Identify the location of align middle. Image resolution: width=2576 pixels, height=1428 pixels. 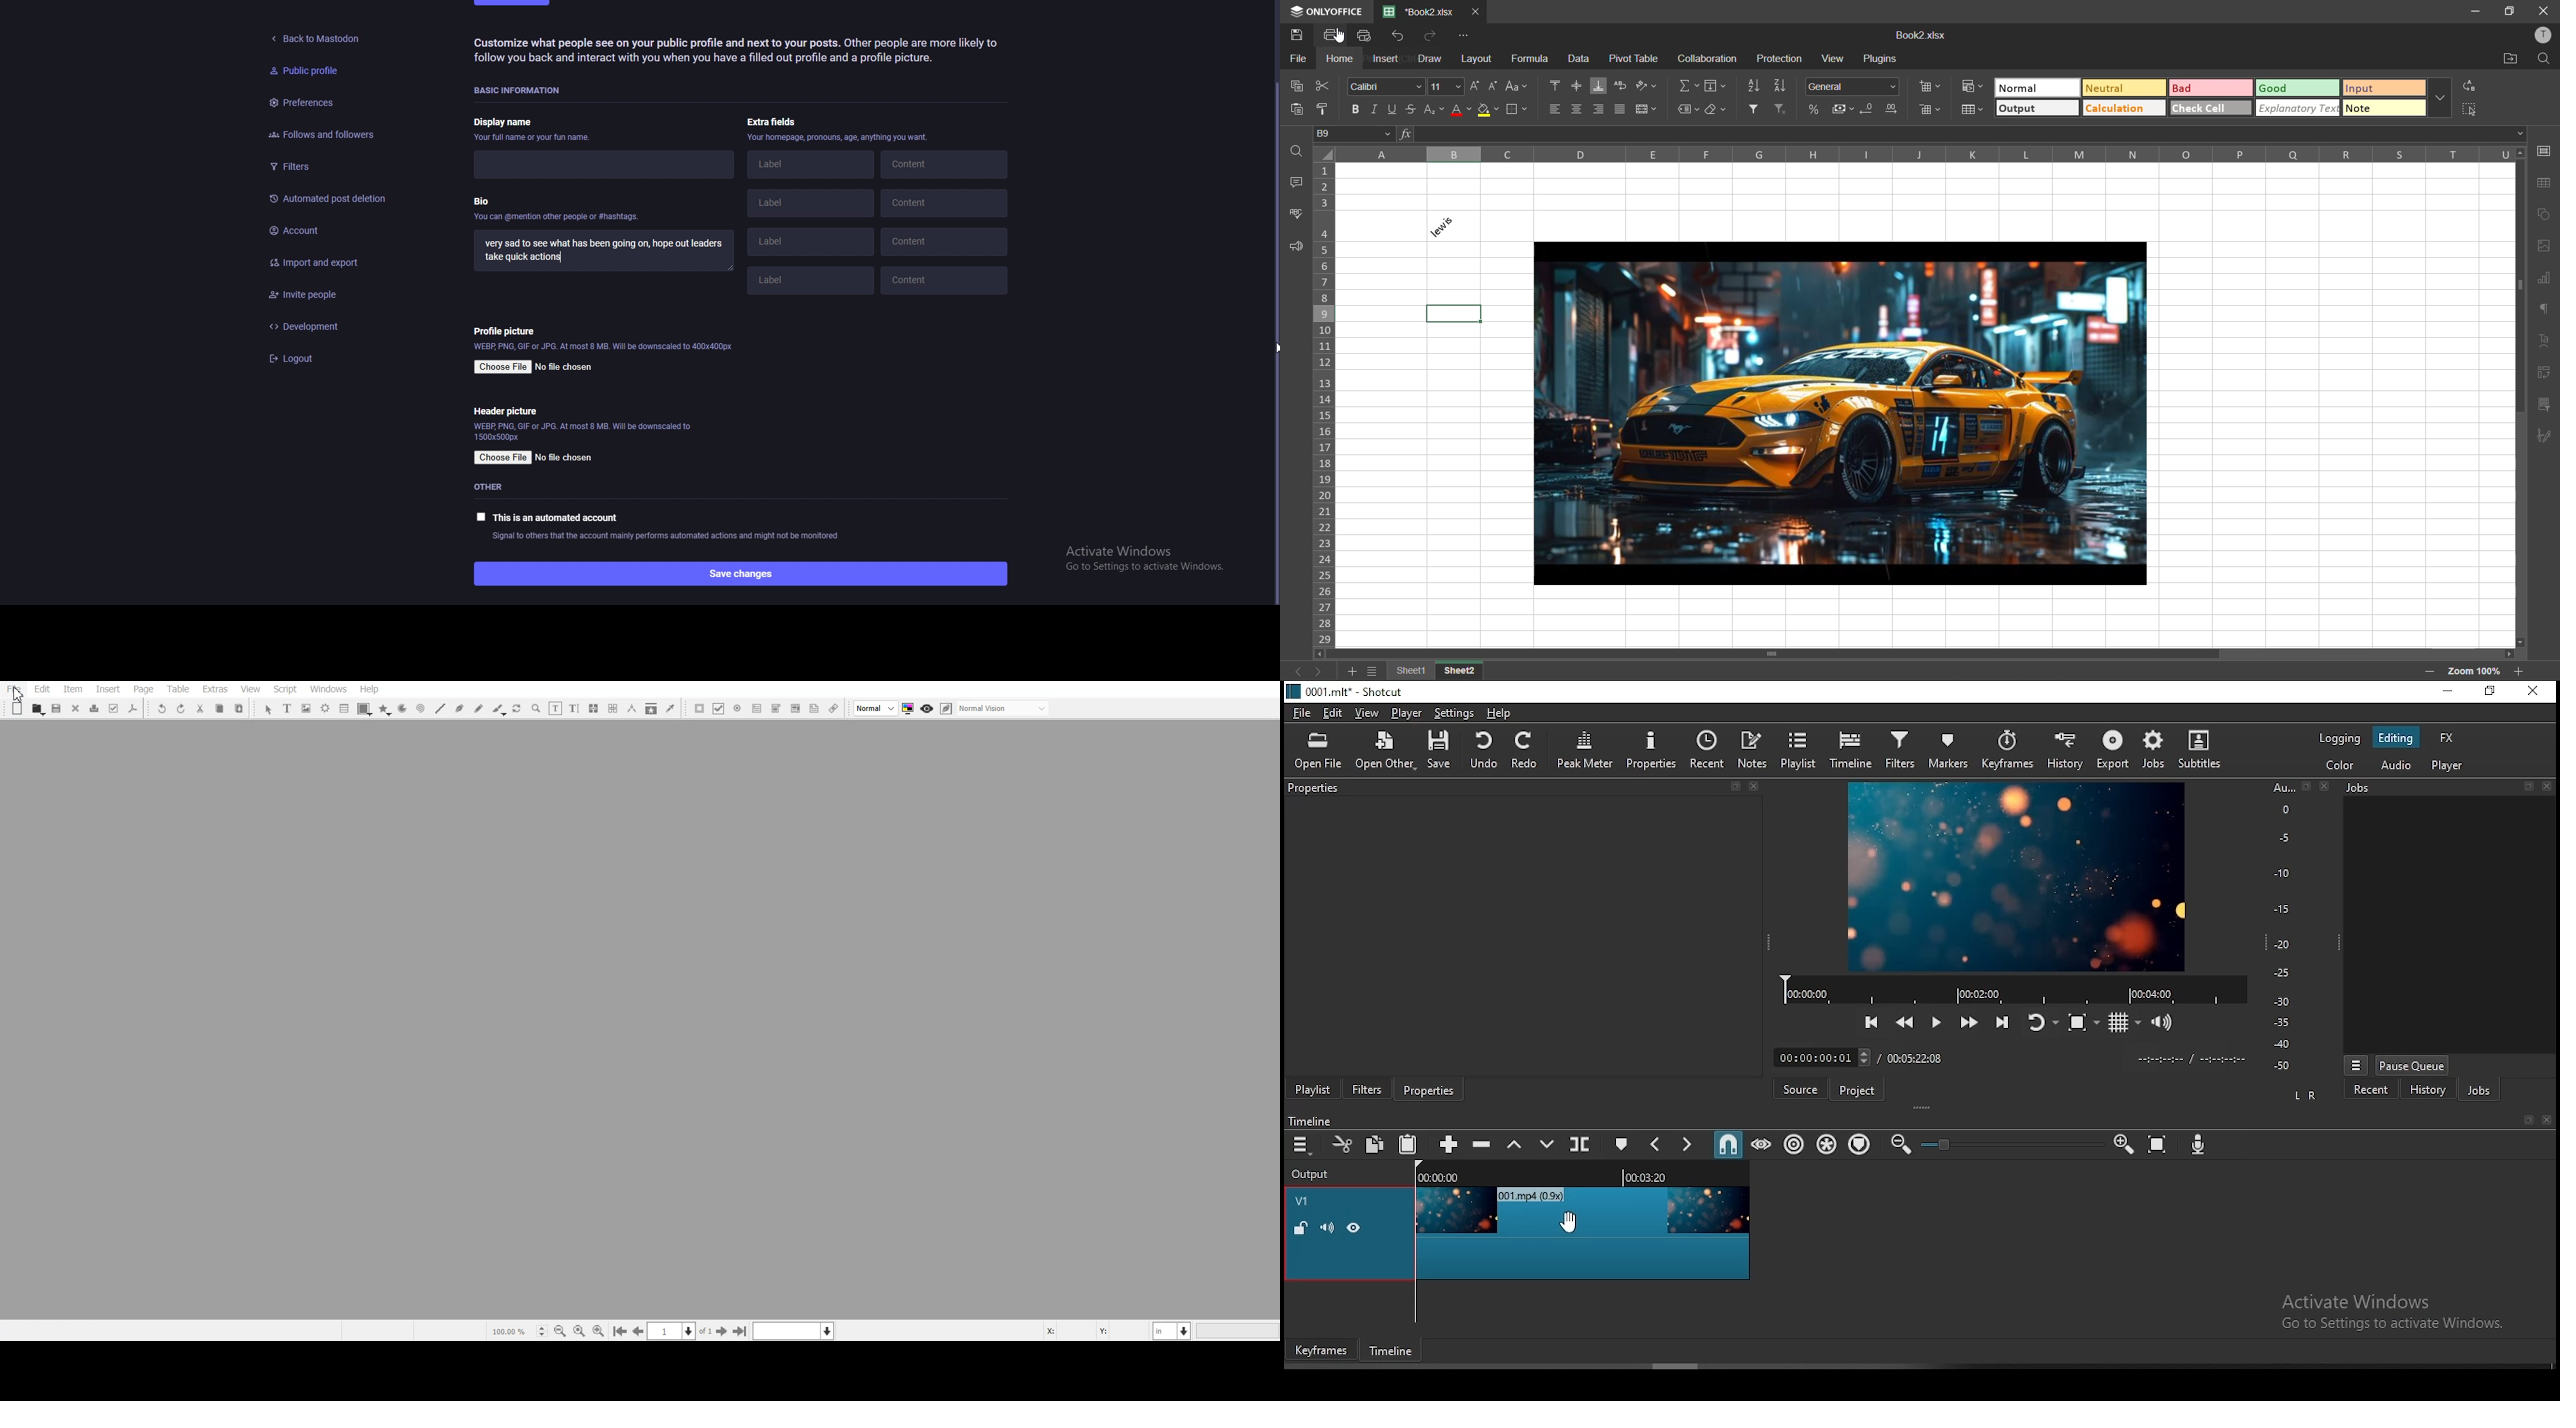
(1577, 86).